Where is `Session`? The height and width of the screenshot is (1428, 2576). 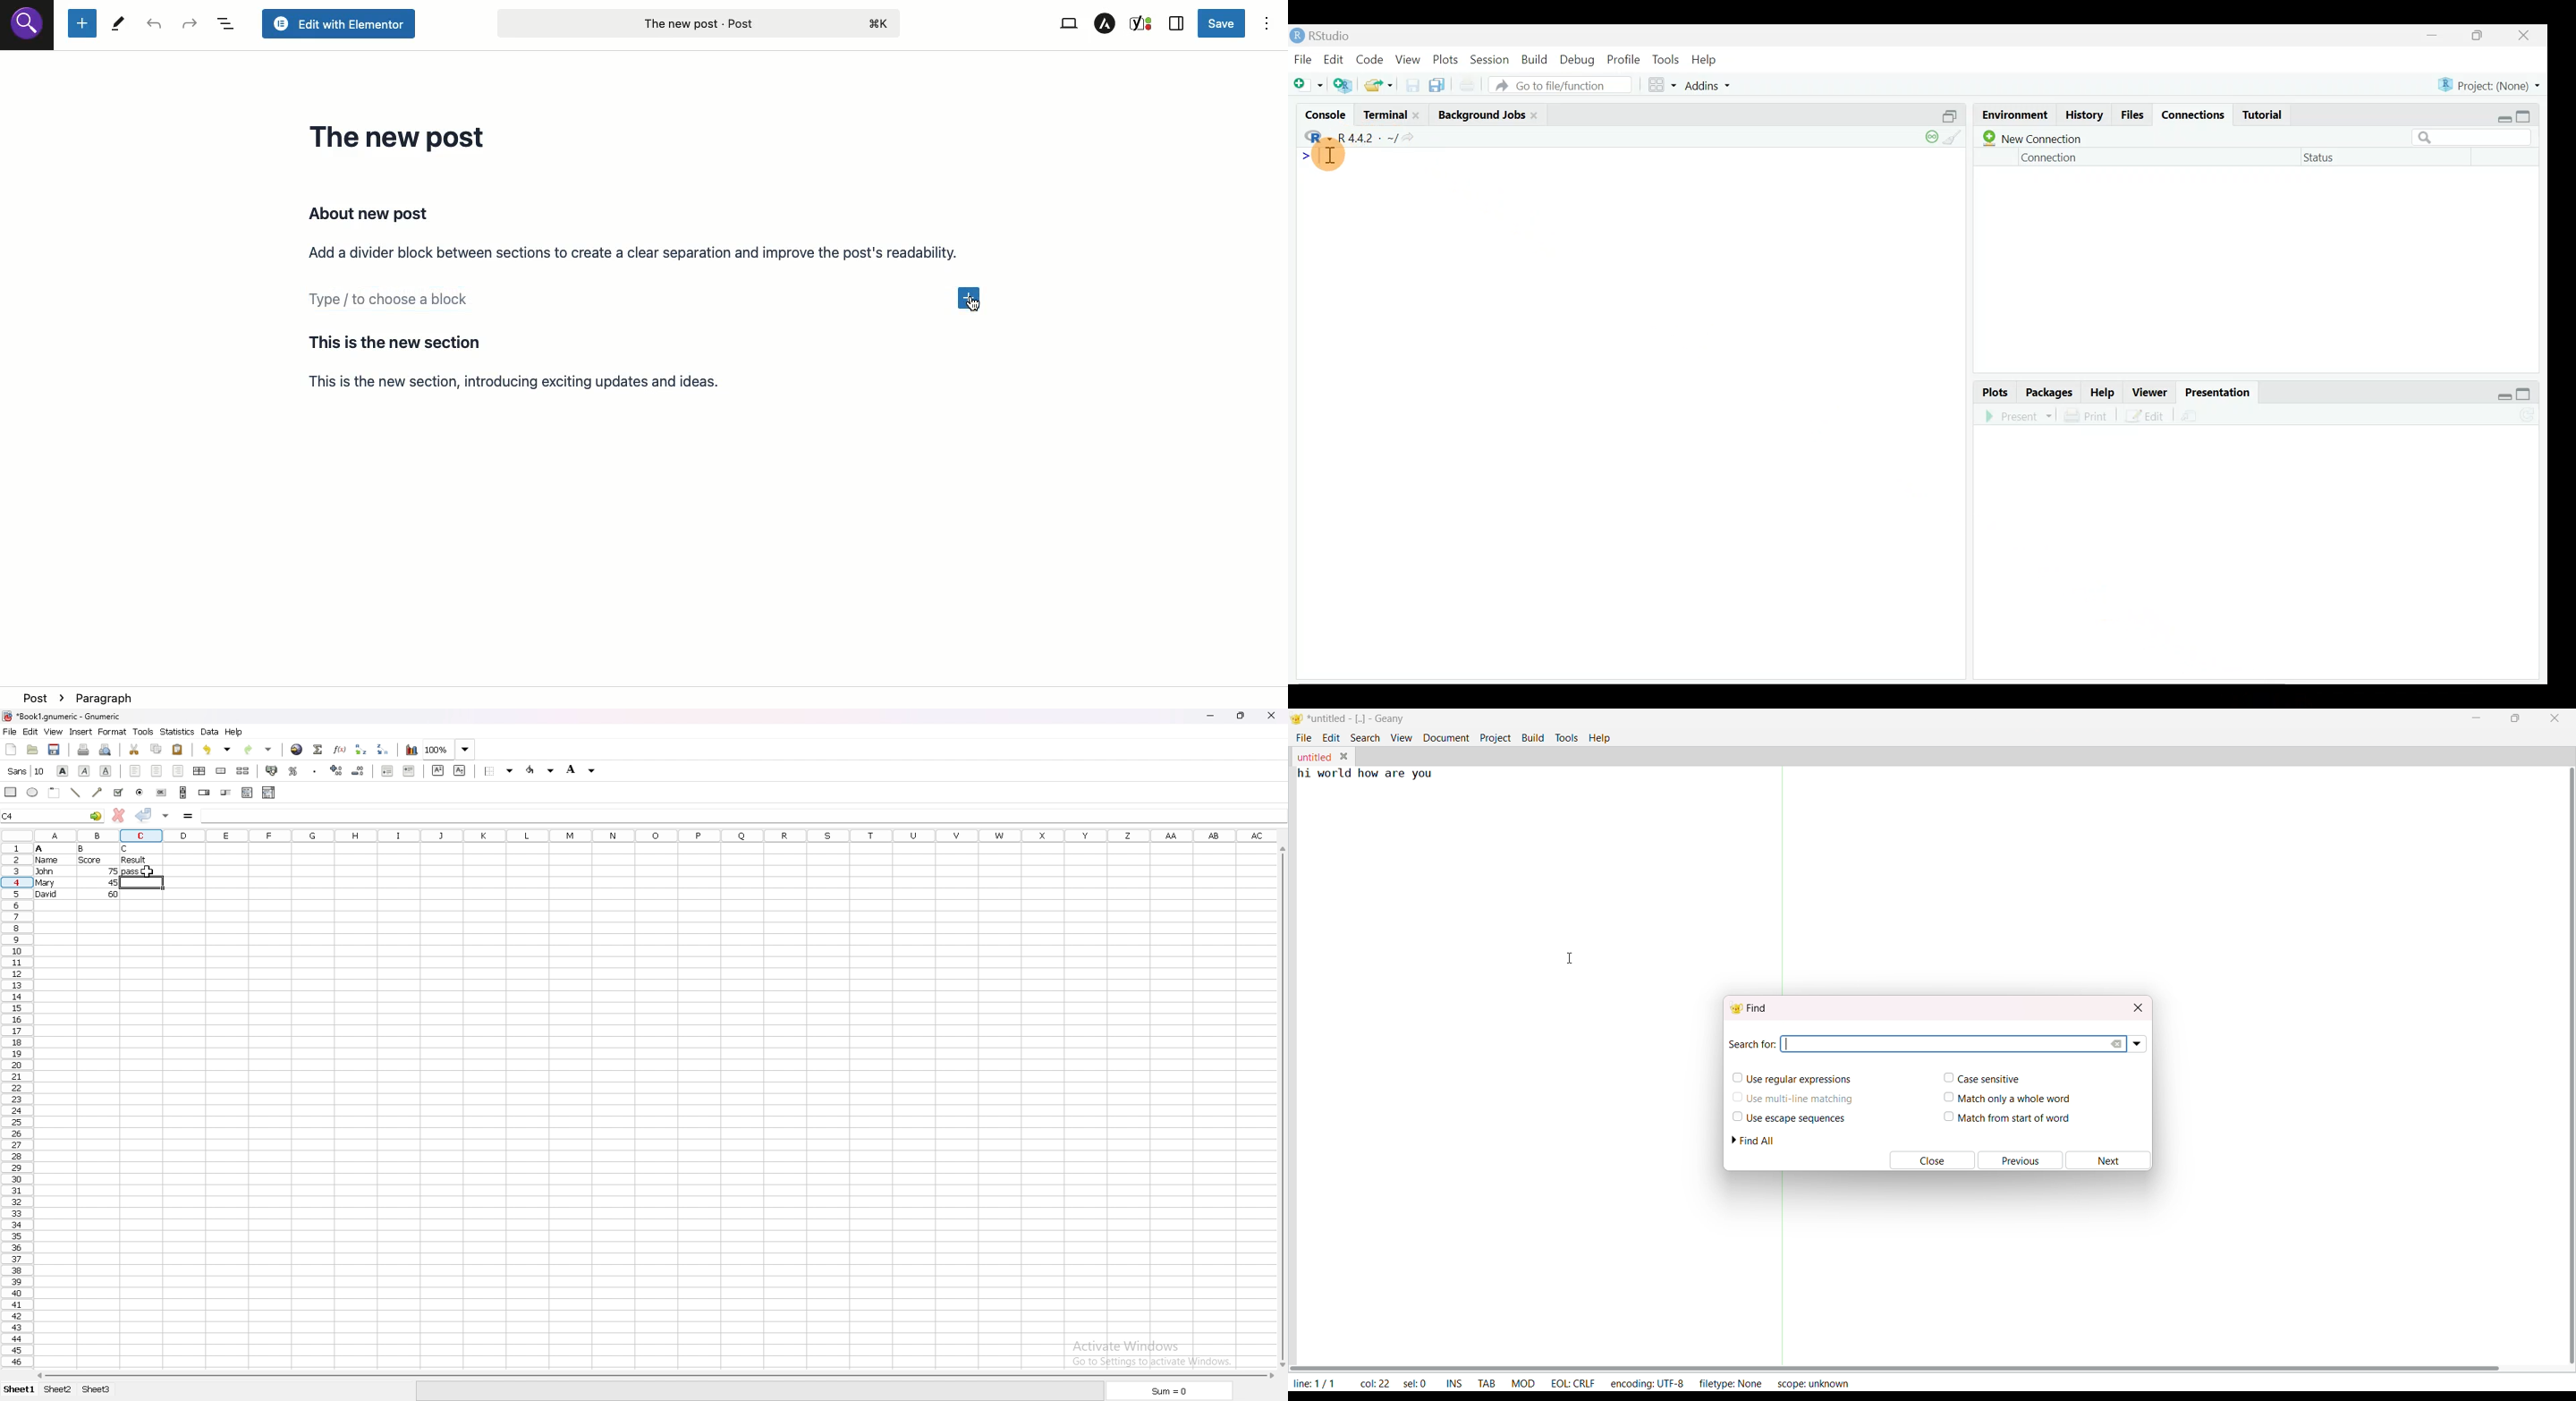
Session is located at coordinates (1489, 58).